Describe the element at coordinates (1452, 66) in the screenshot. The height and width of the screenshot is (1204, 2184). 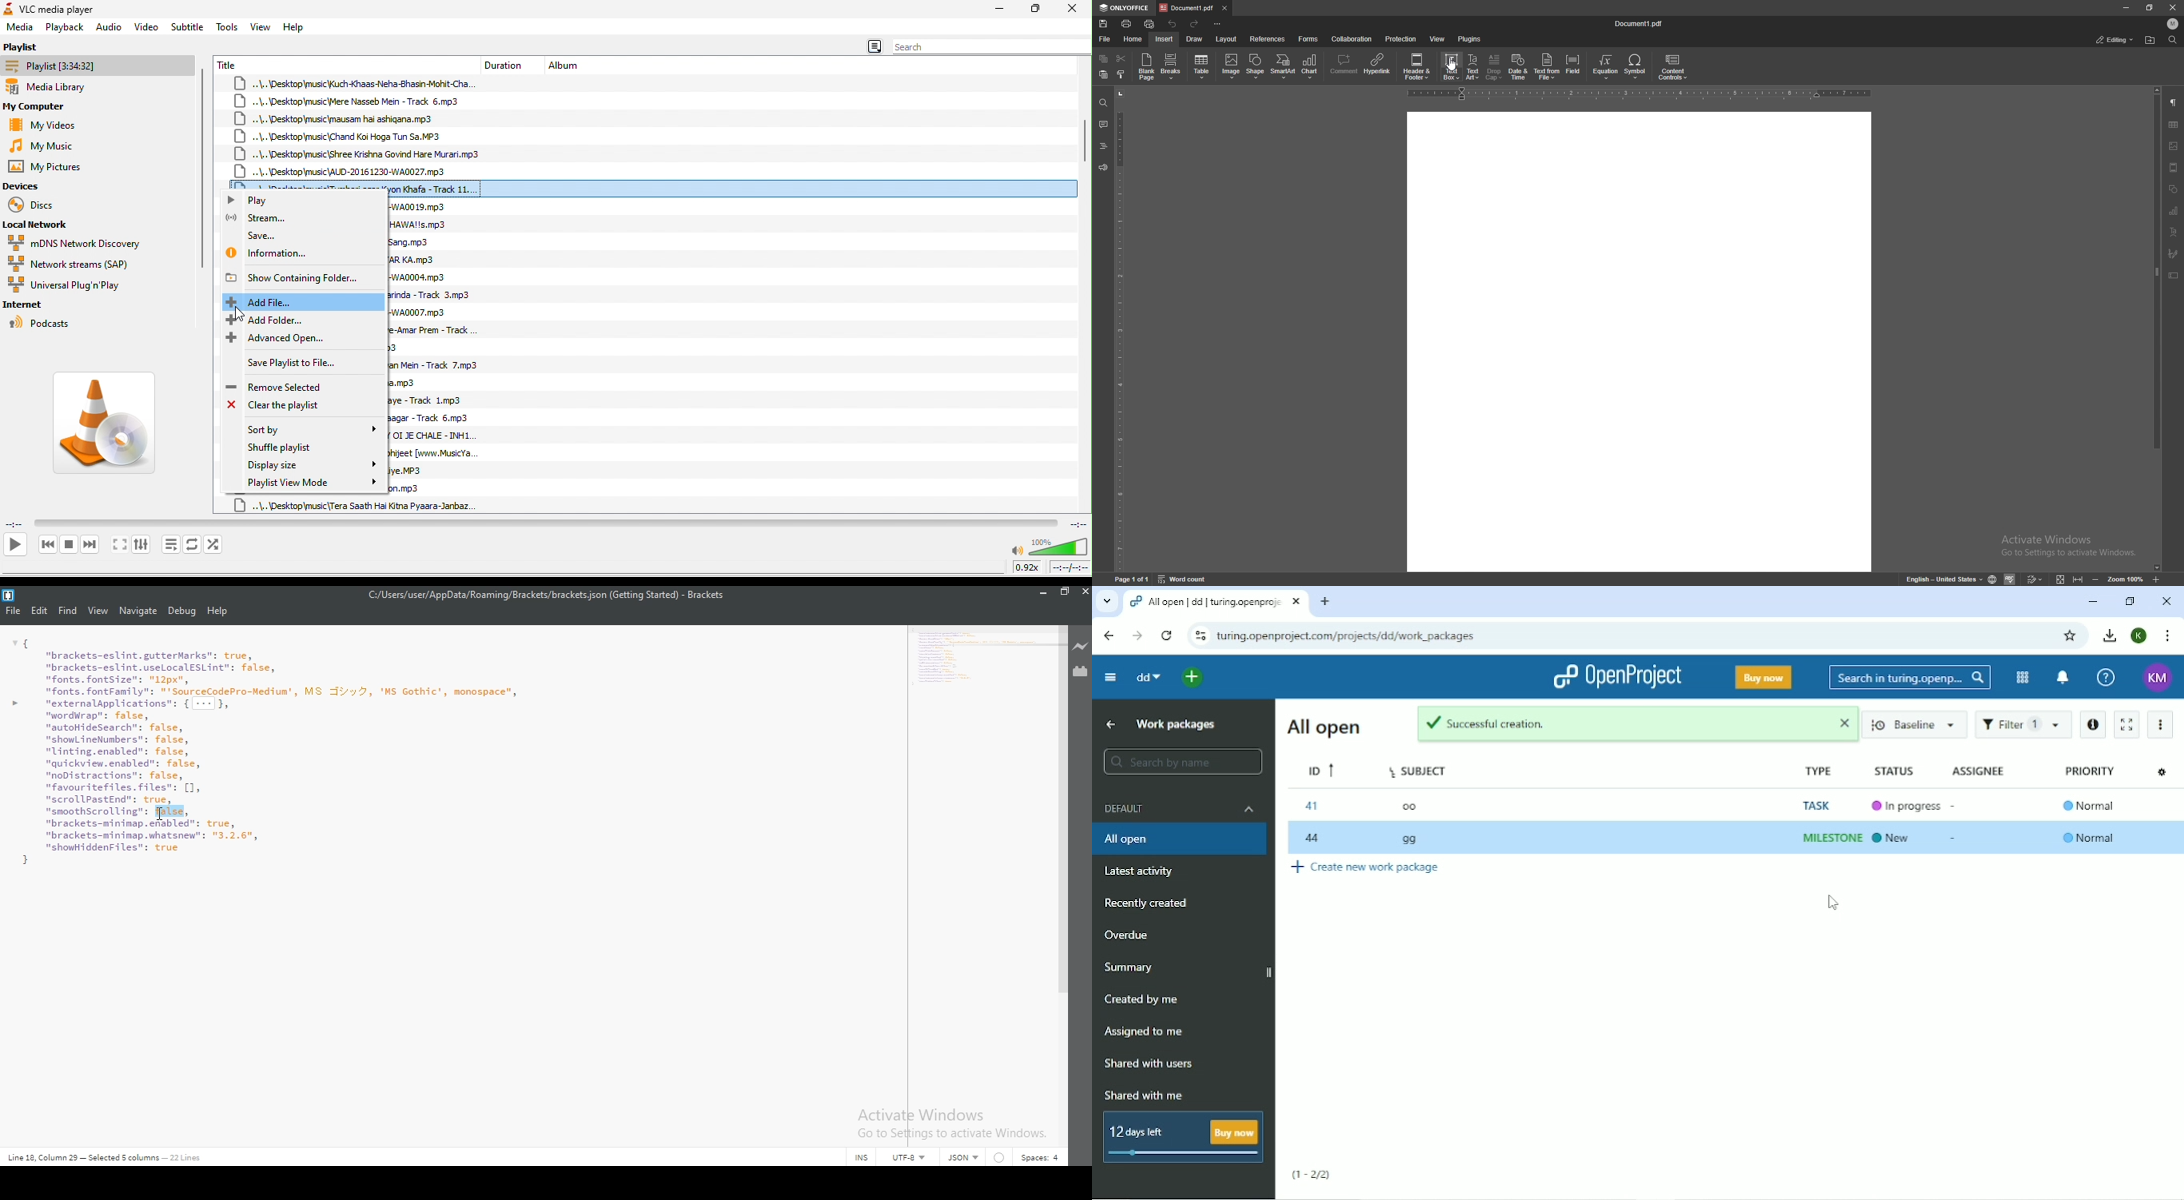
I see `text box` at that location.